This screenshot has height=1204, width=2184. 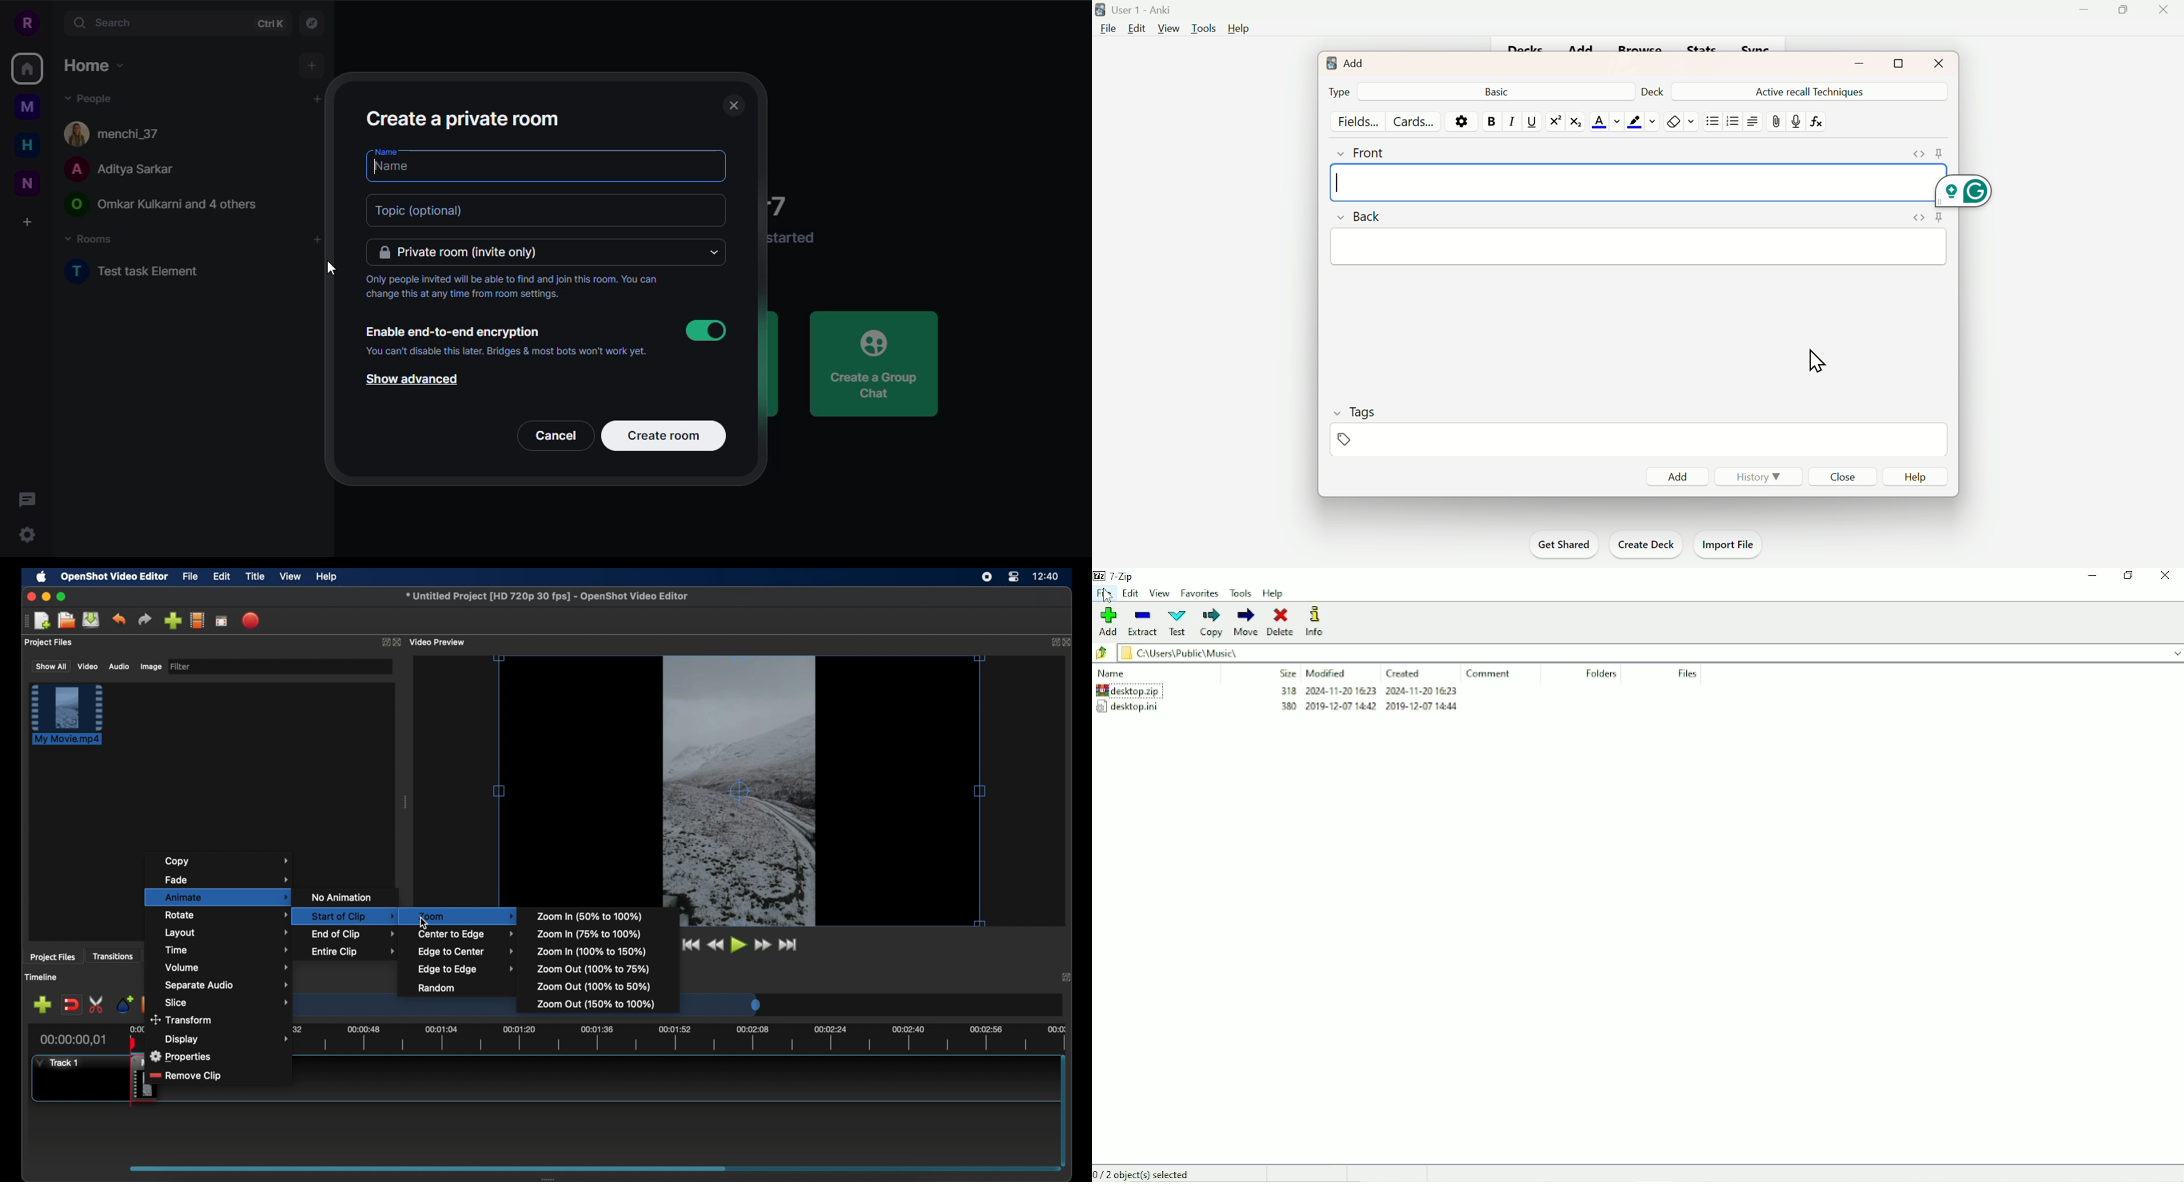 What do you see at coordinates (1463, 121) in the screenshot?
I see `Options` at bounding box center [1463, 121].